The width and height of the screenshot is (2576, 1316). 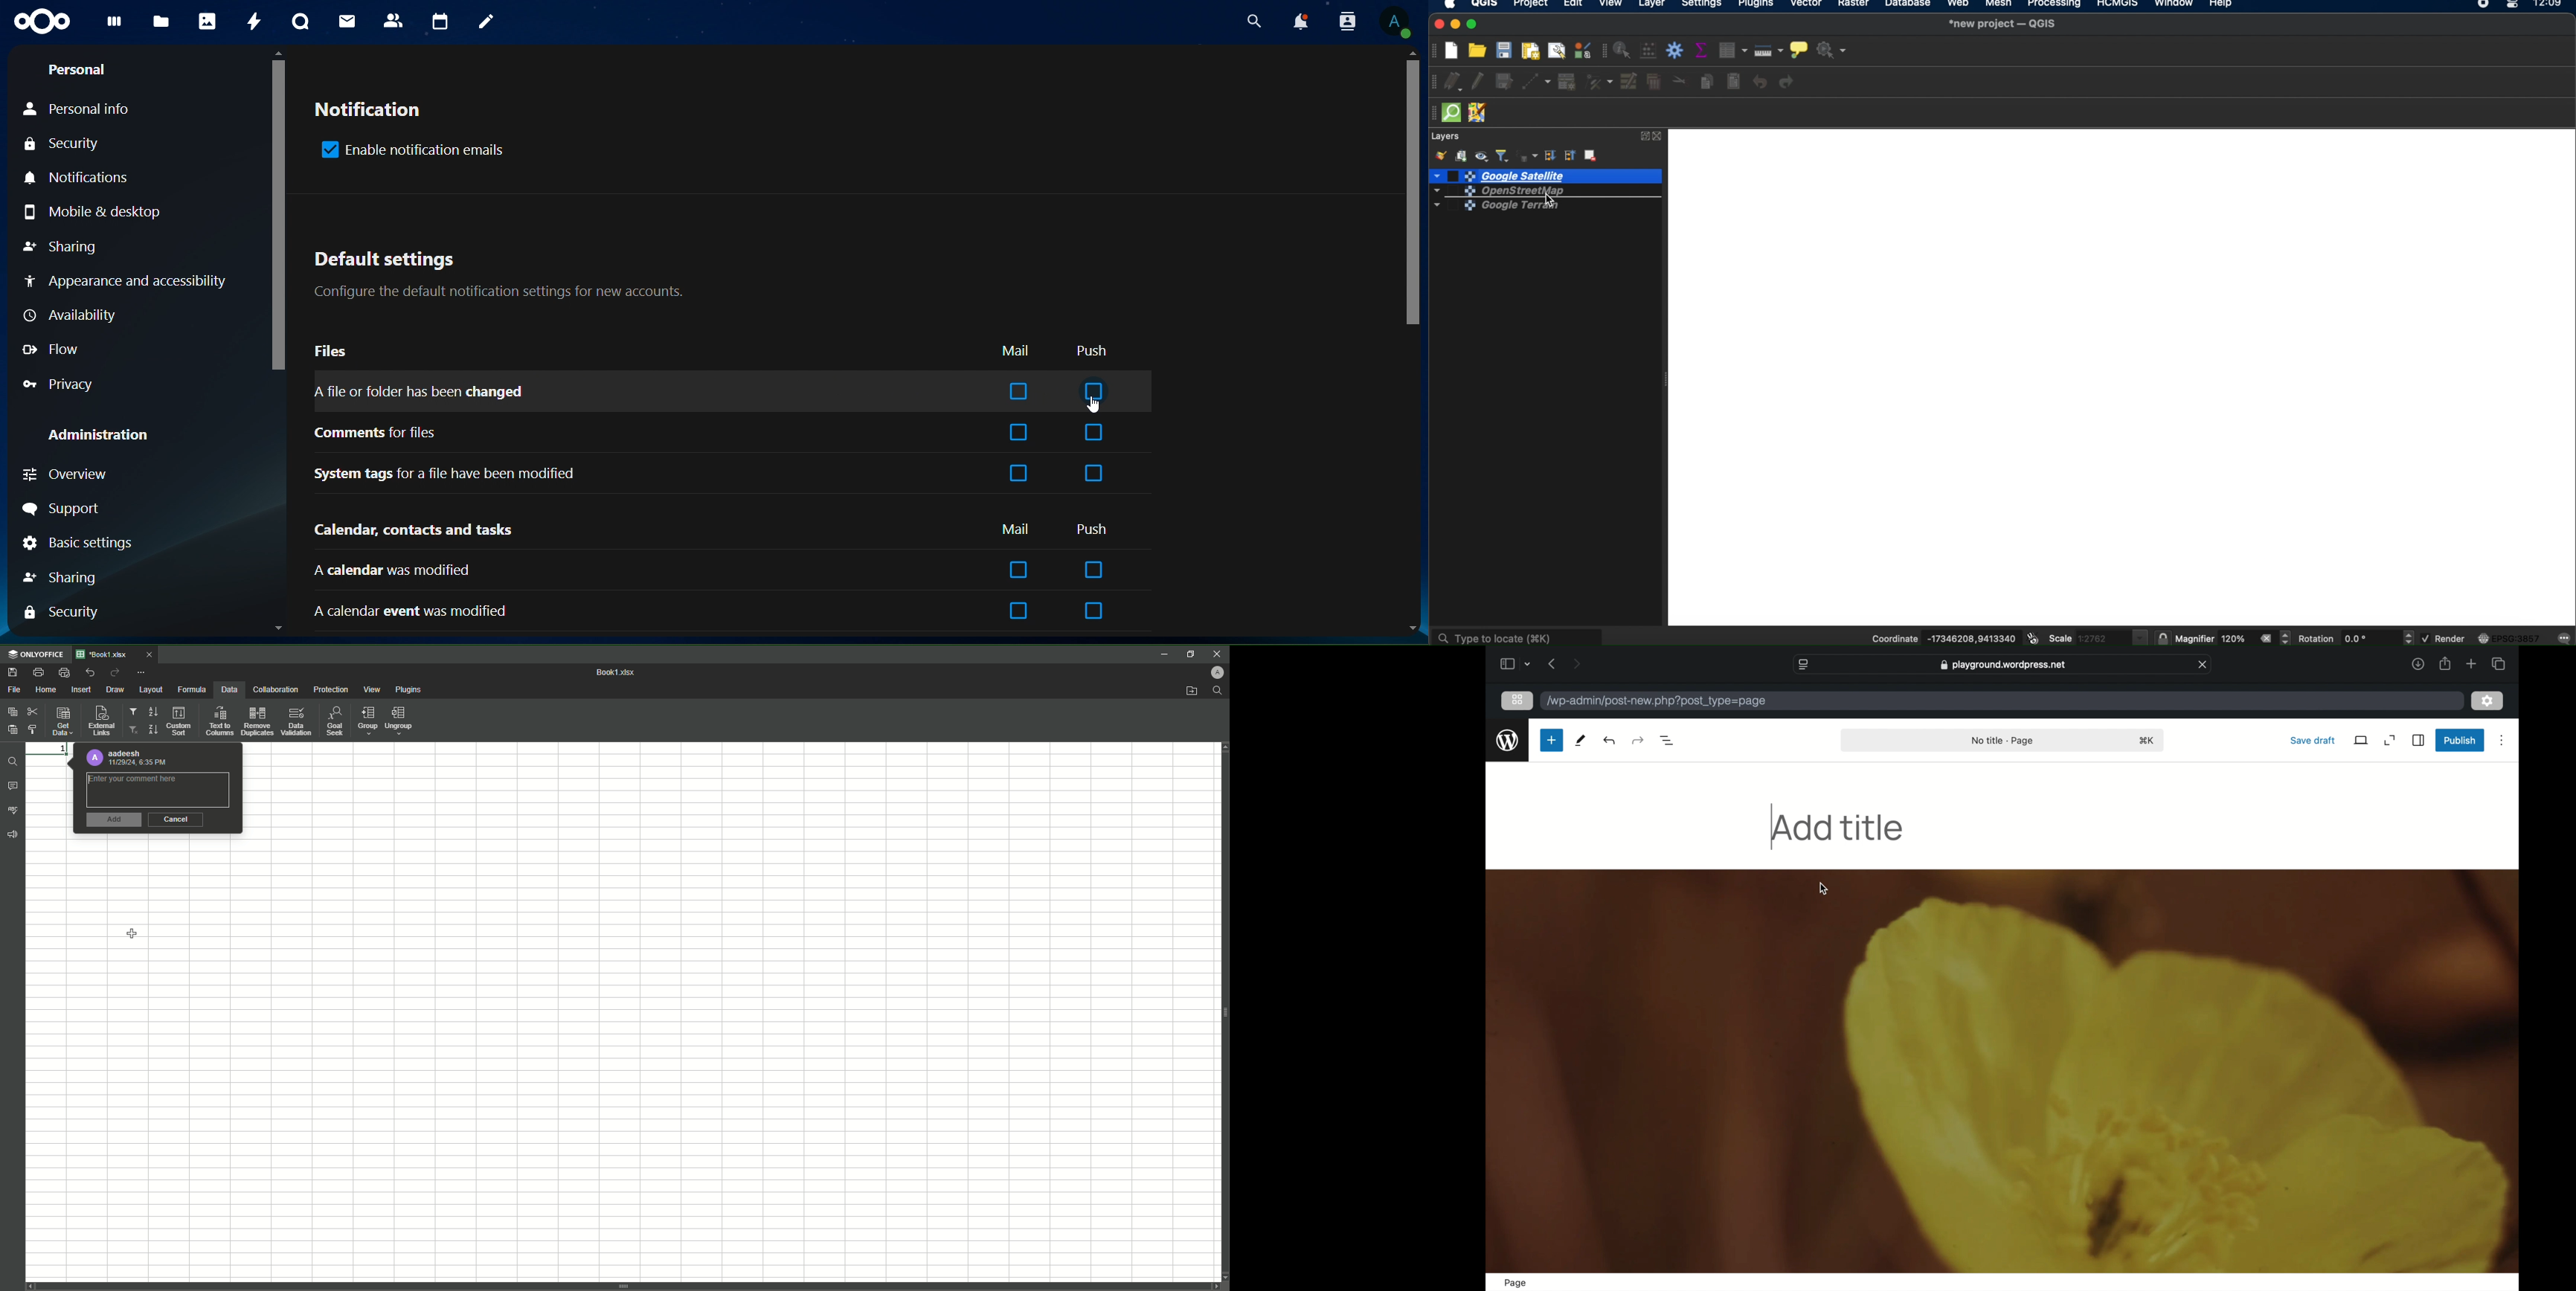 I want to click on box, so click(x=1018, y=434).